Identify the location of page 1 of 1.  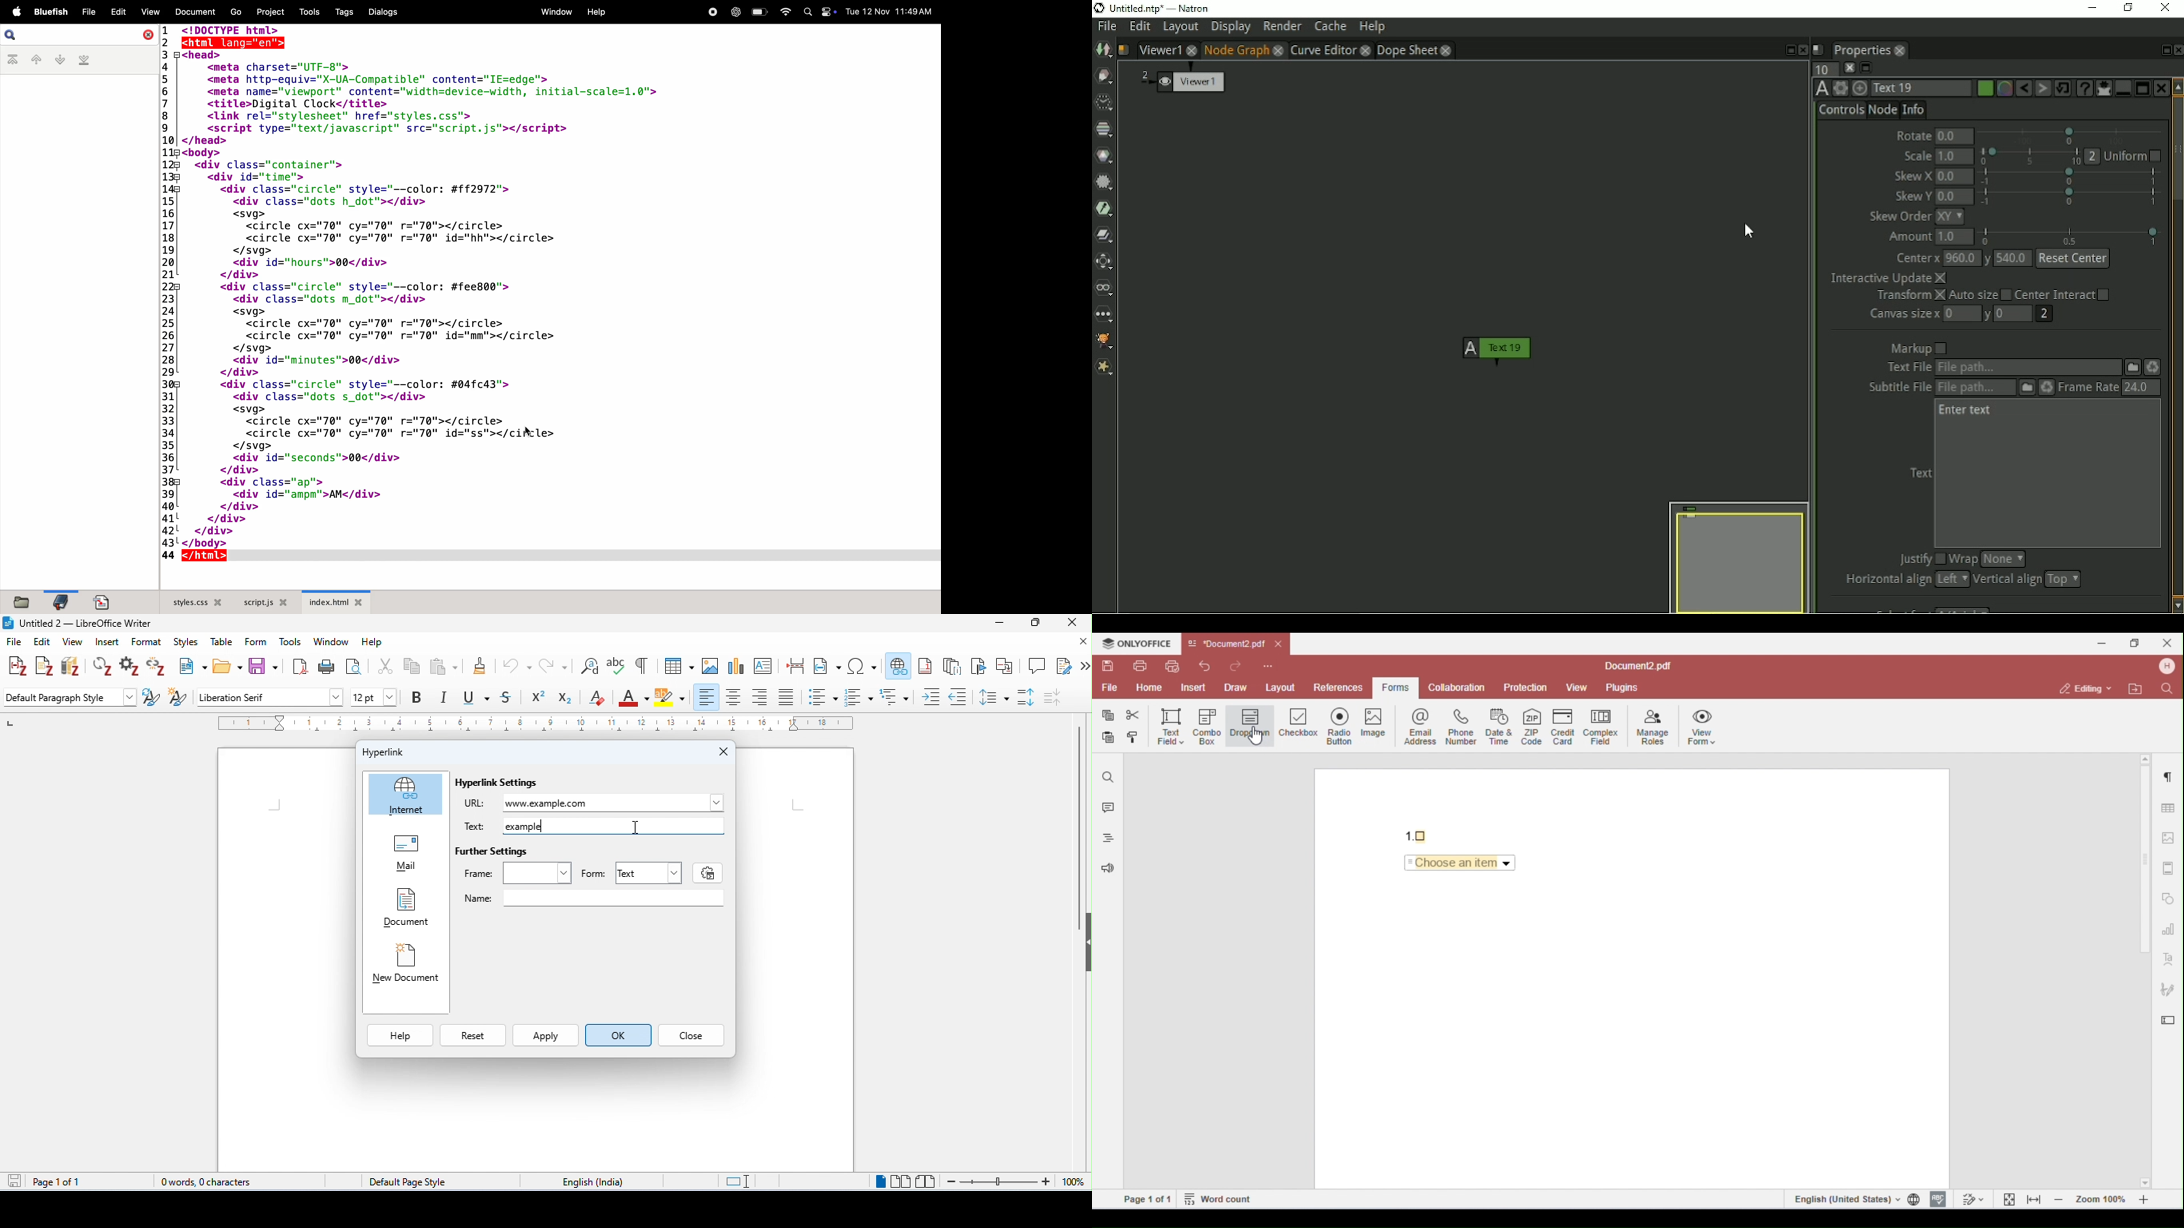
(58, 1182).